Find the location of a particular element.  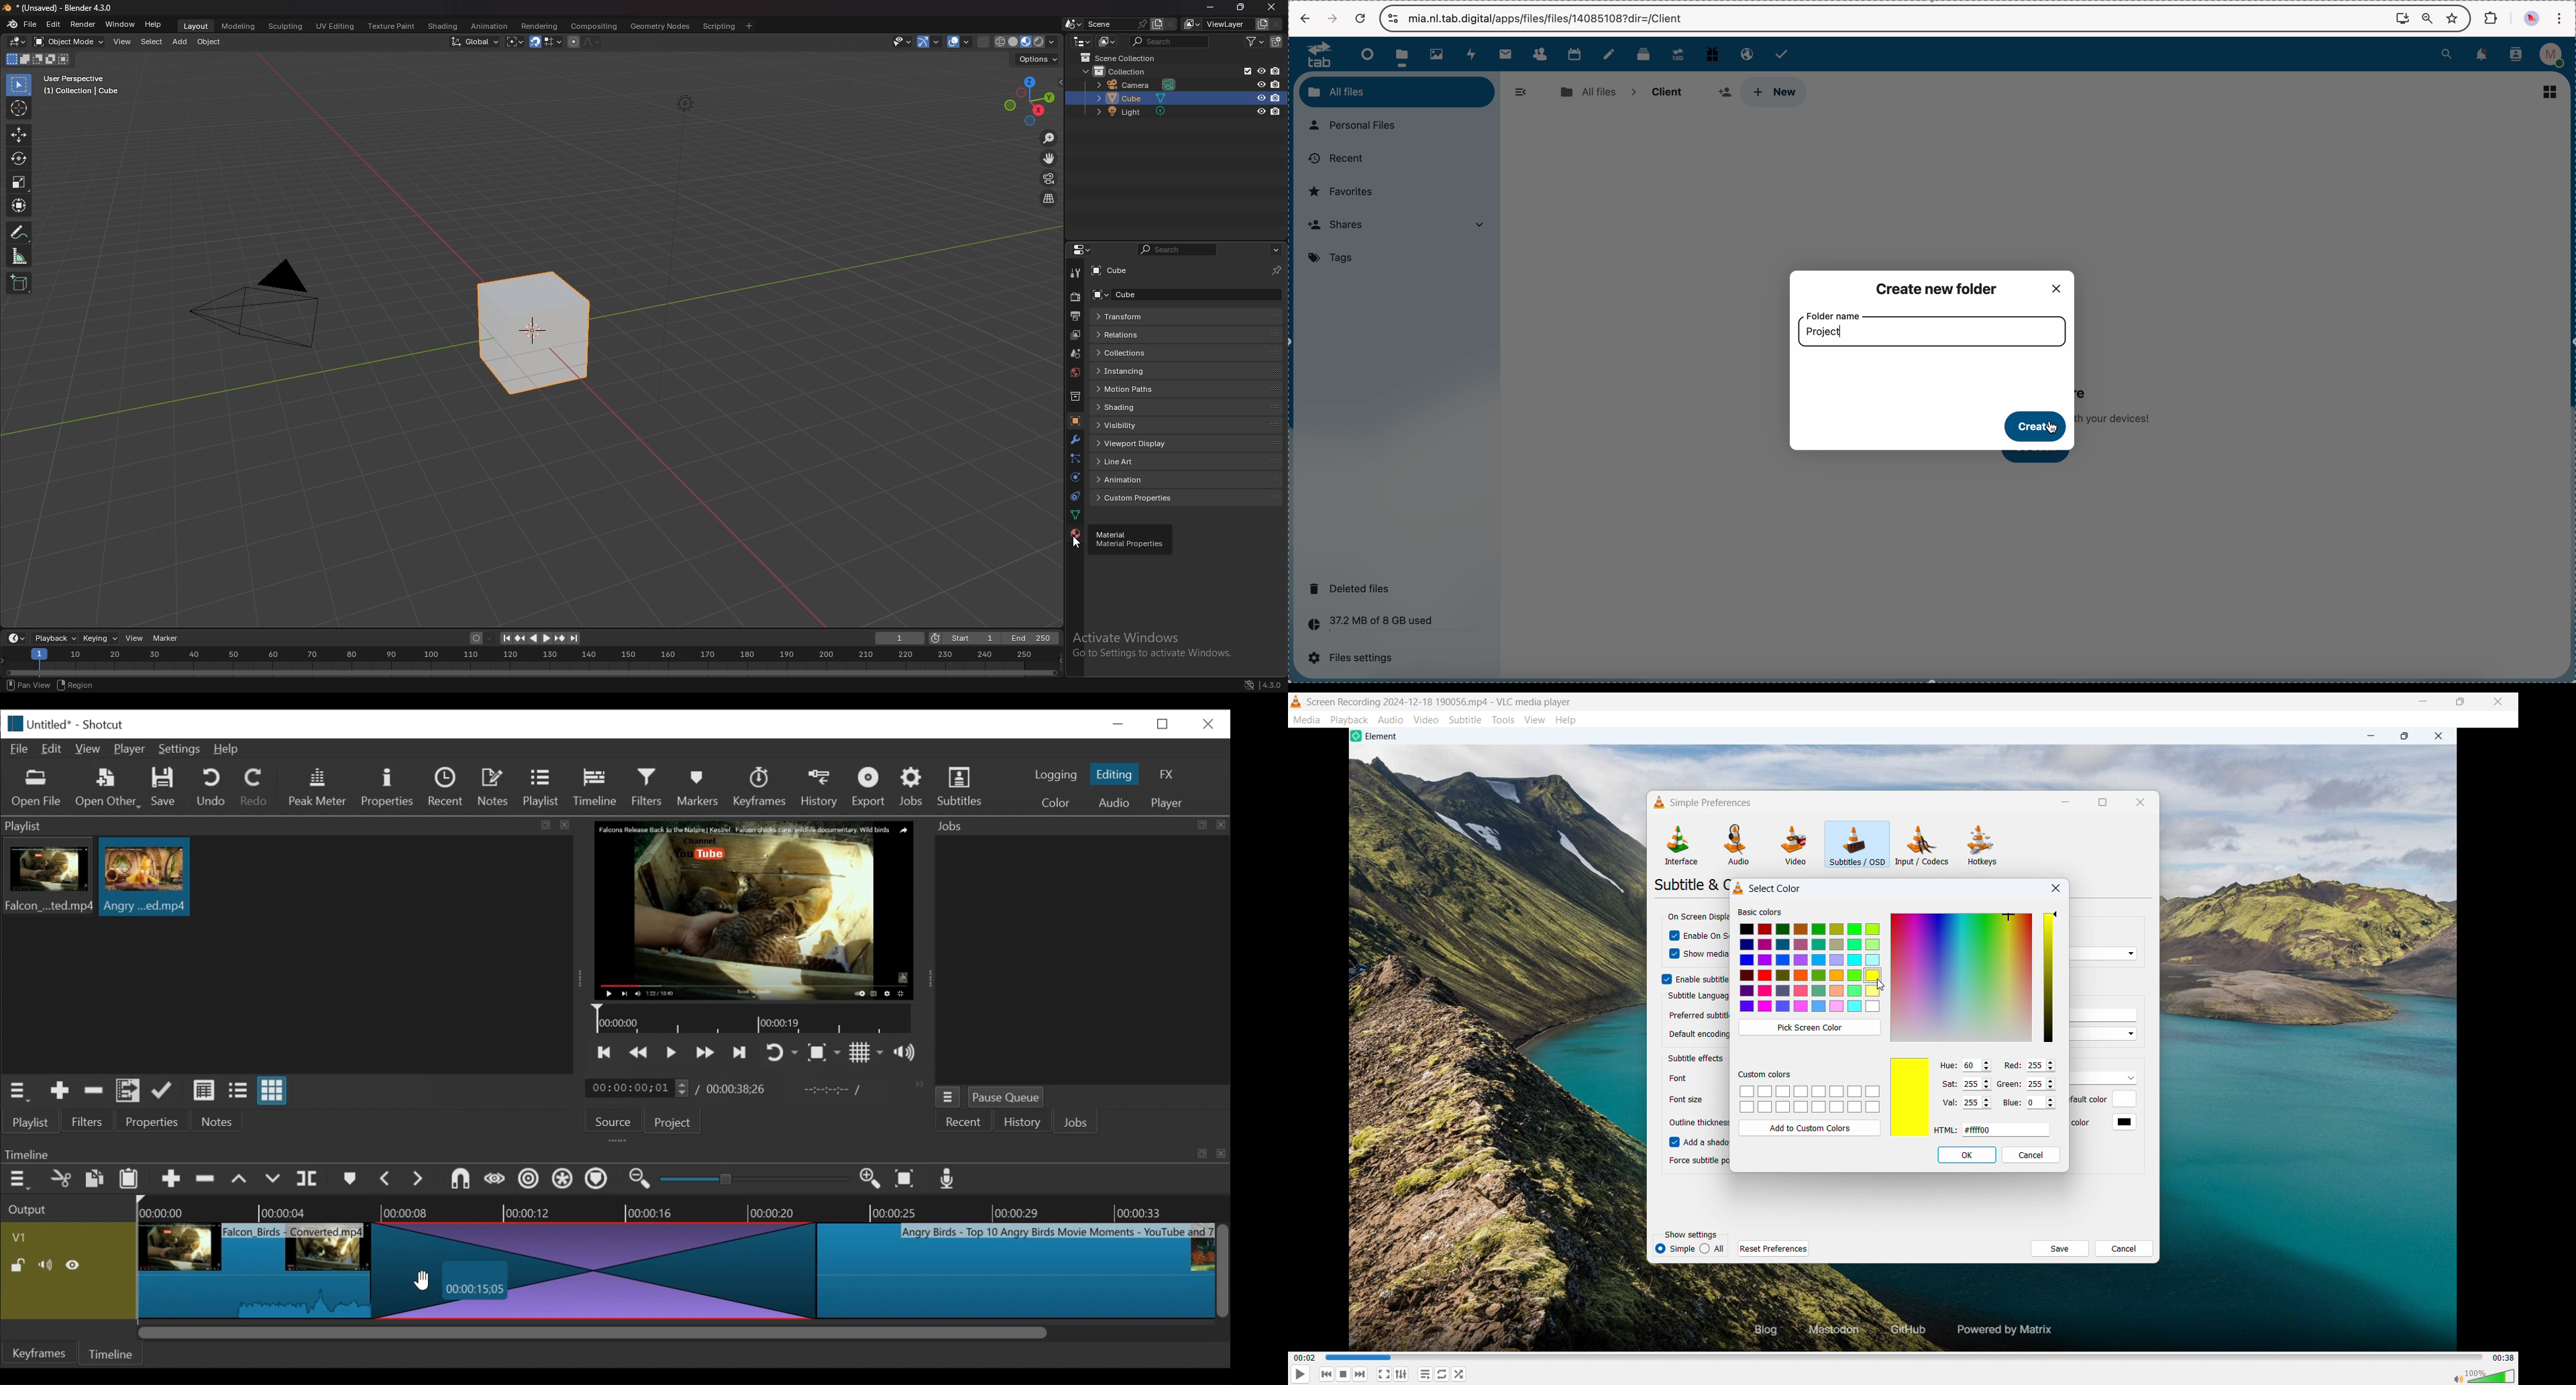

File name  is located at coordinates (1440, 702).